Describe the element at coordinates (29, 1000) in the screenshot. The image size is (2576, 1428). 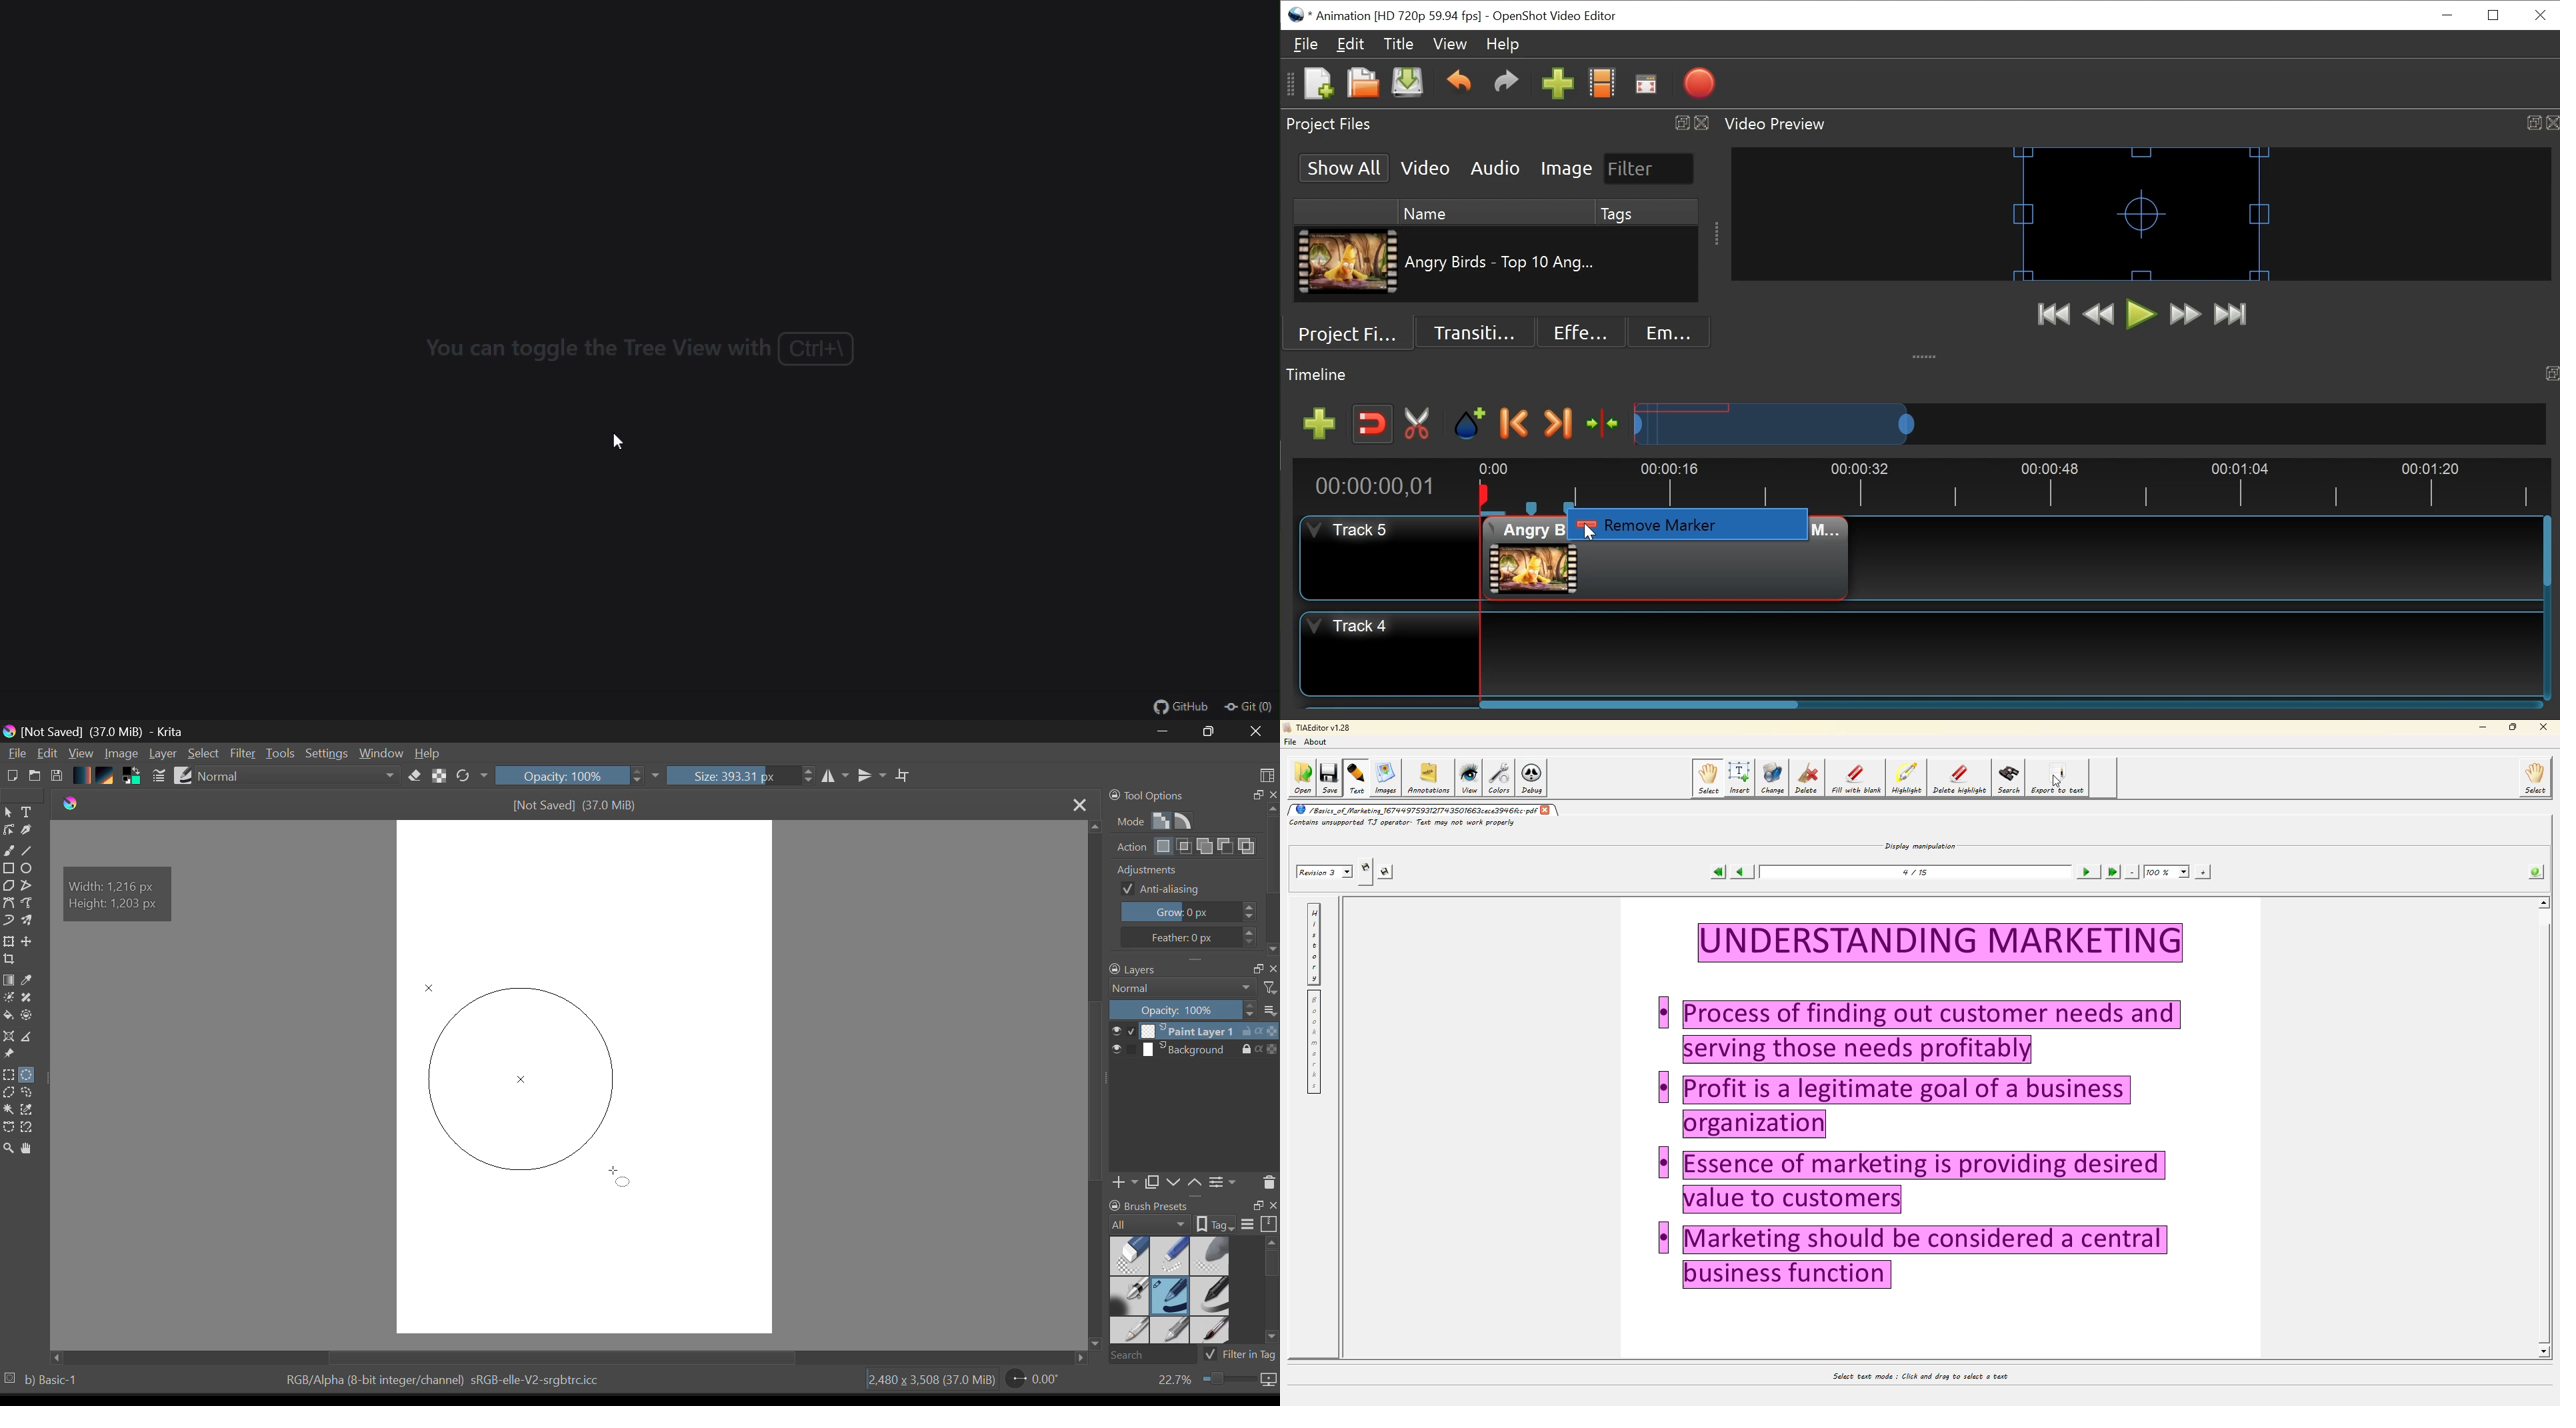
I see `Smart Patch Tool` at that location.